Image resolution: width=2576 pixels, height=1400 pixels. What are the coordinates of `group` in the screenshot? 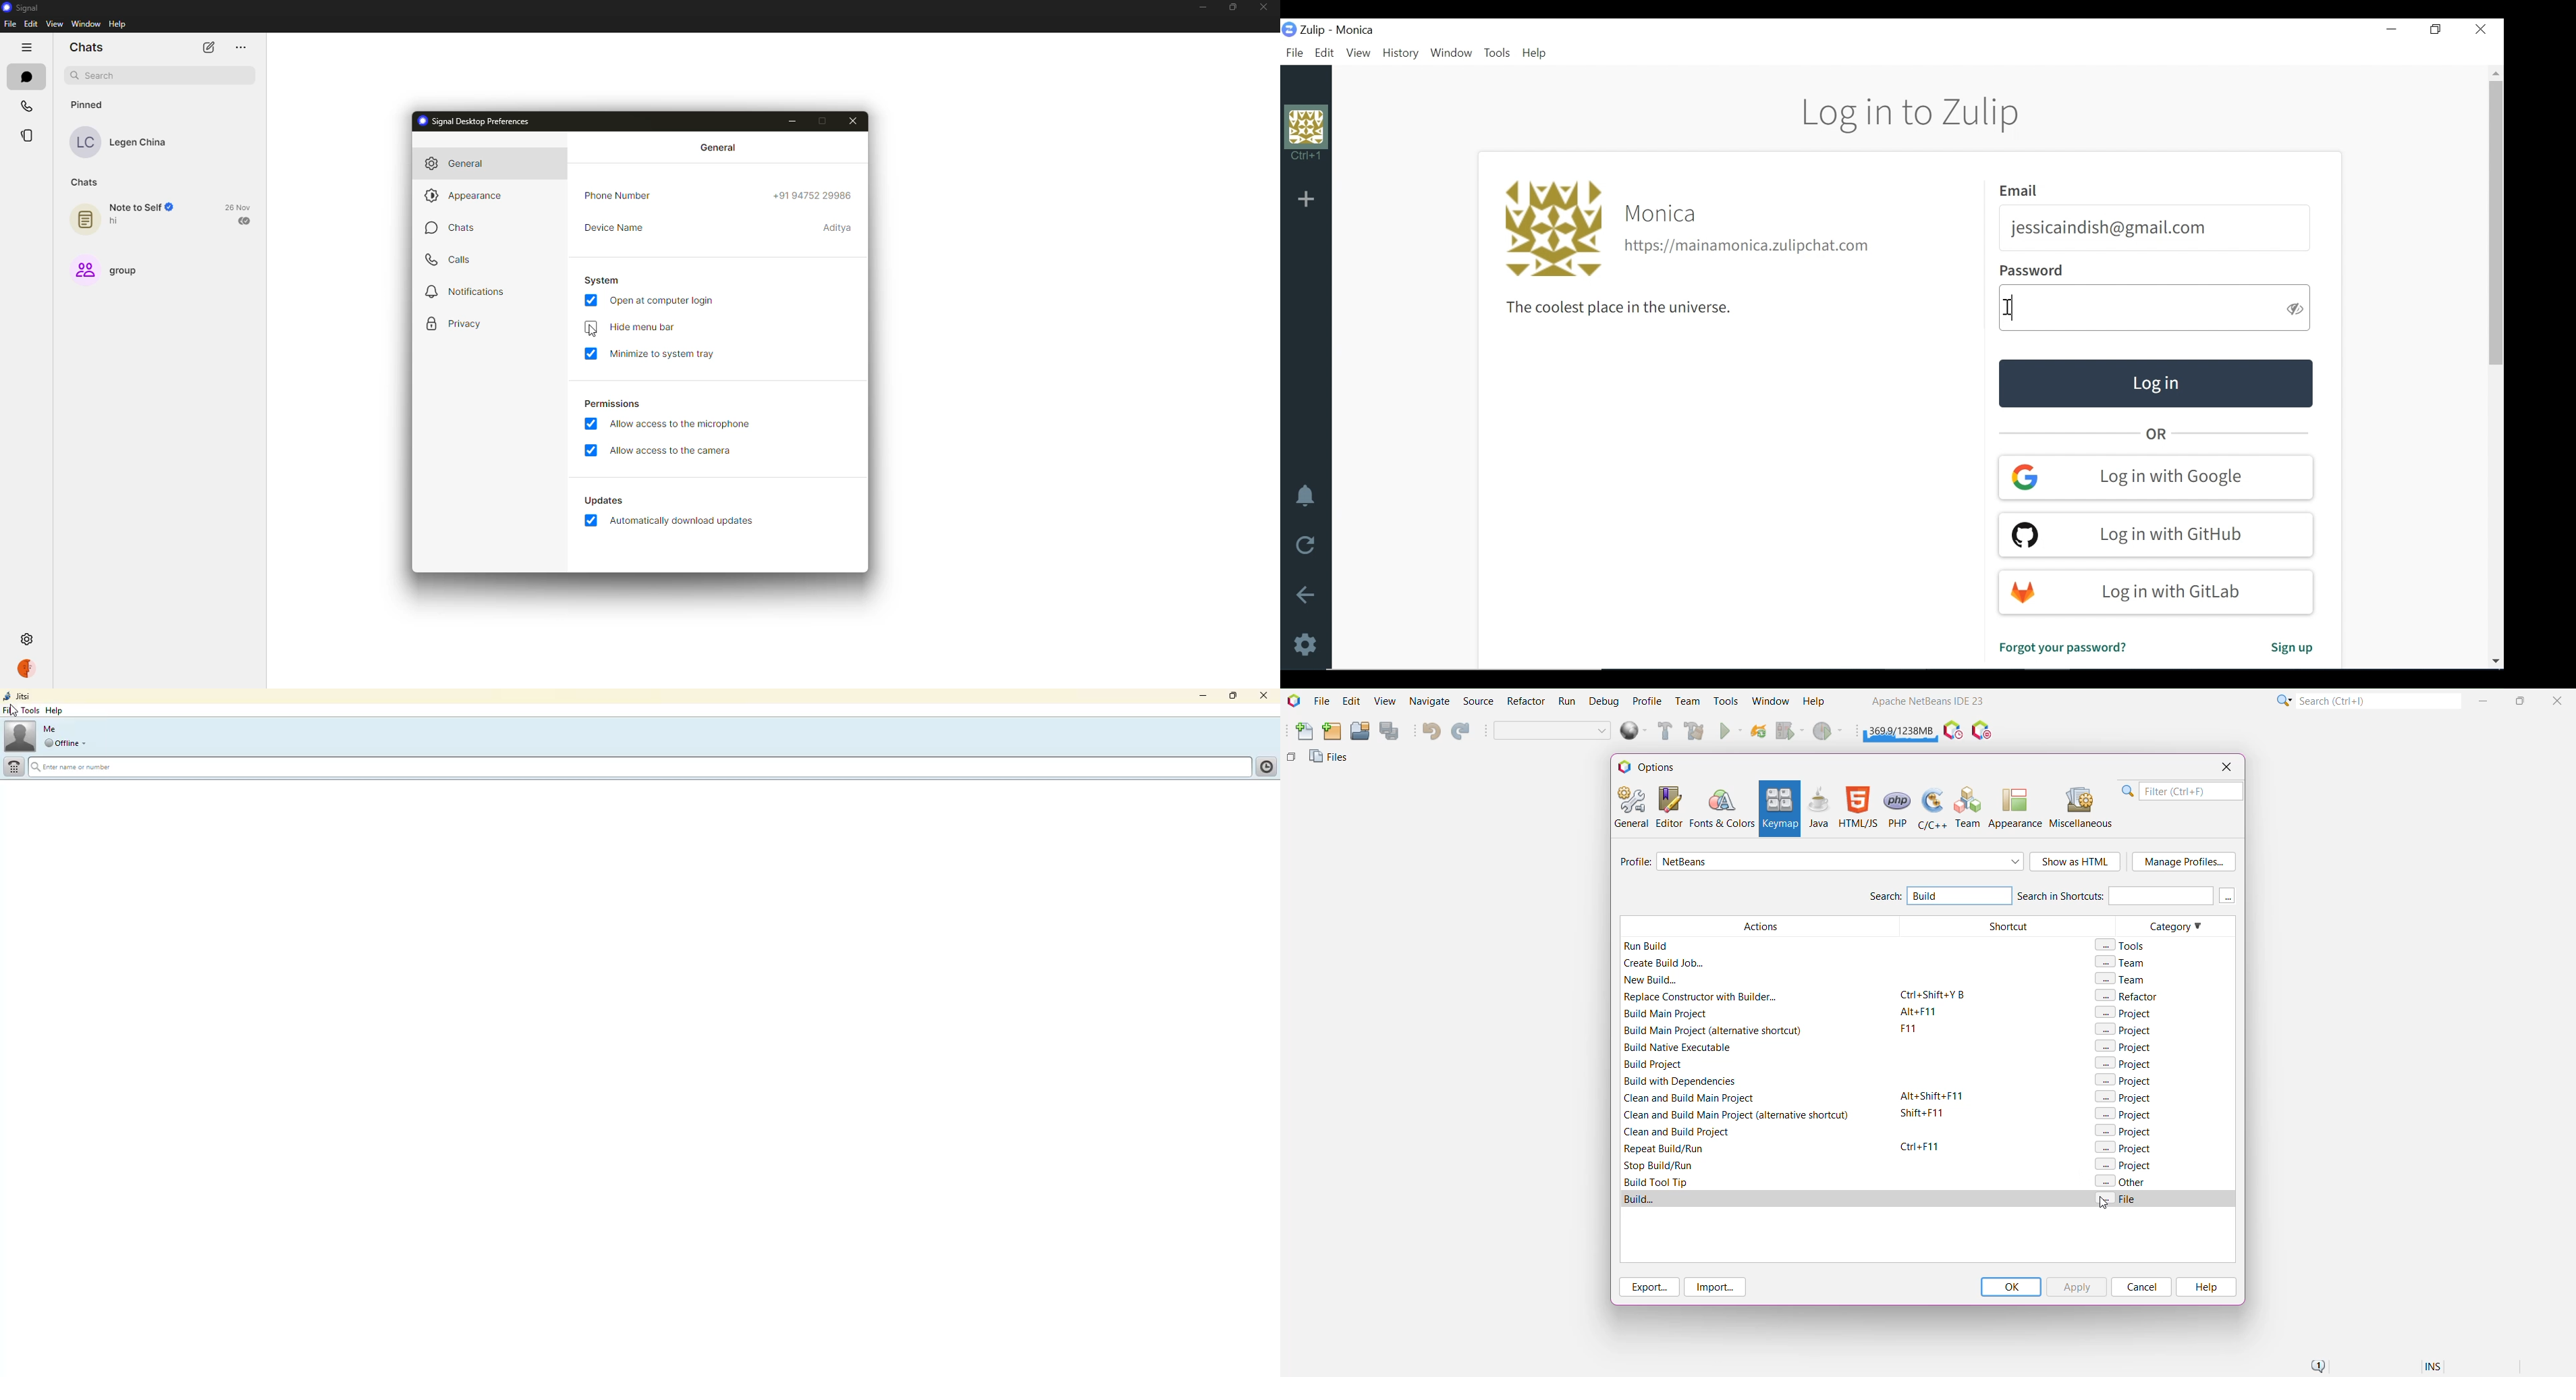 It's located at (109, 270).